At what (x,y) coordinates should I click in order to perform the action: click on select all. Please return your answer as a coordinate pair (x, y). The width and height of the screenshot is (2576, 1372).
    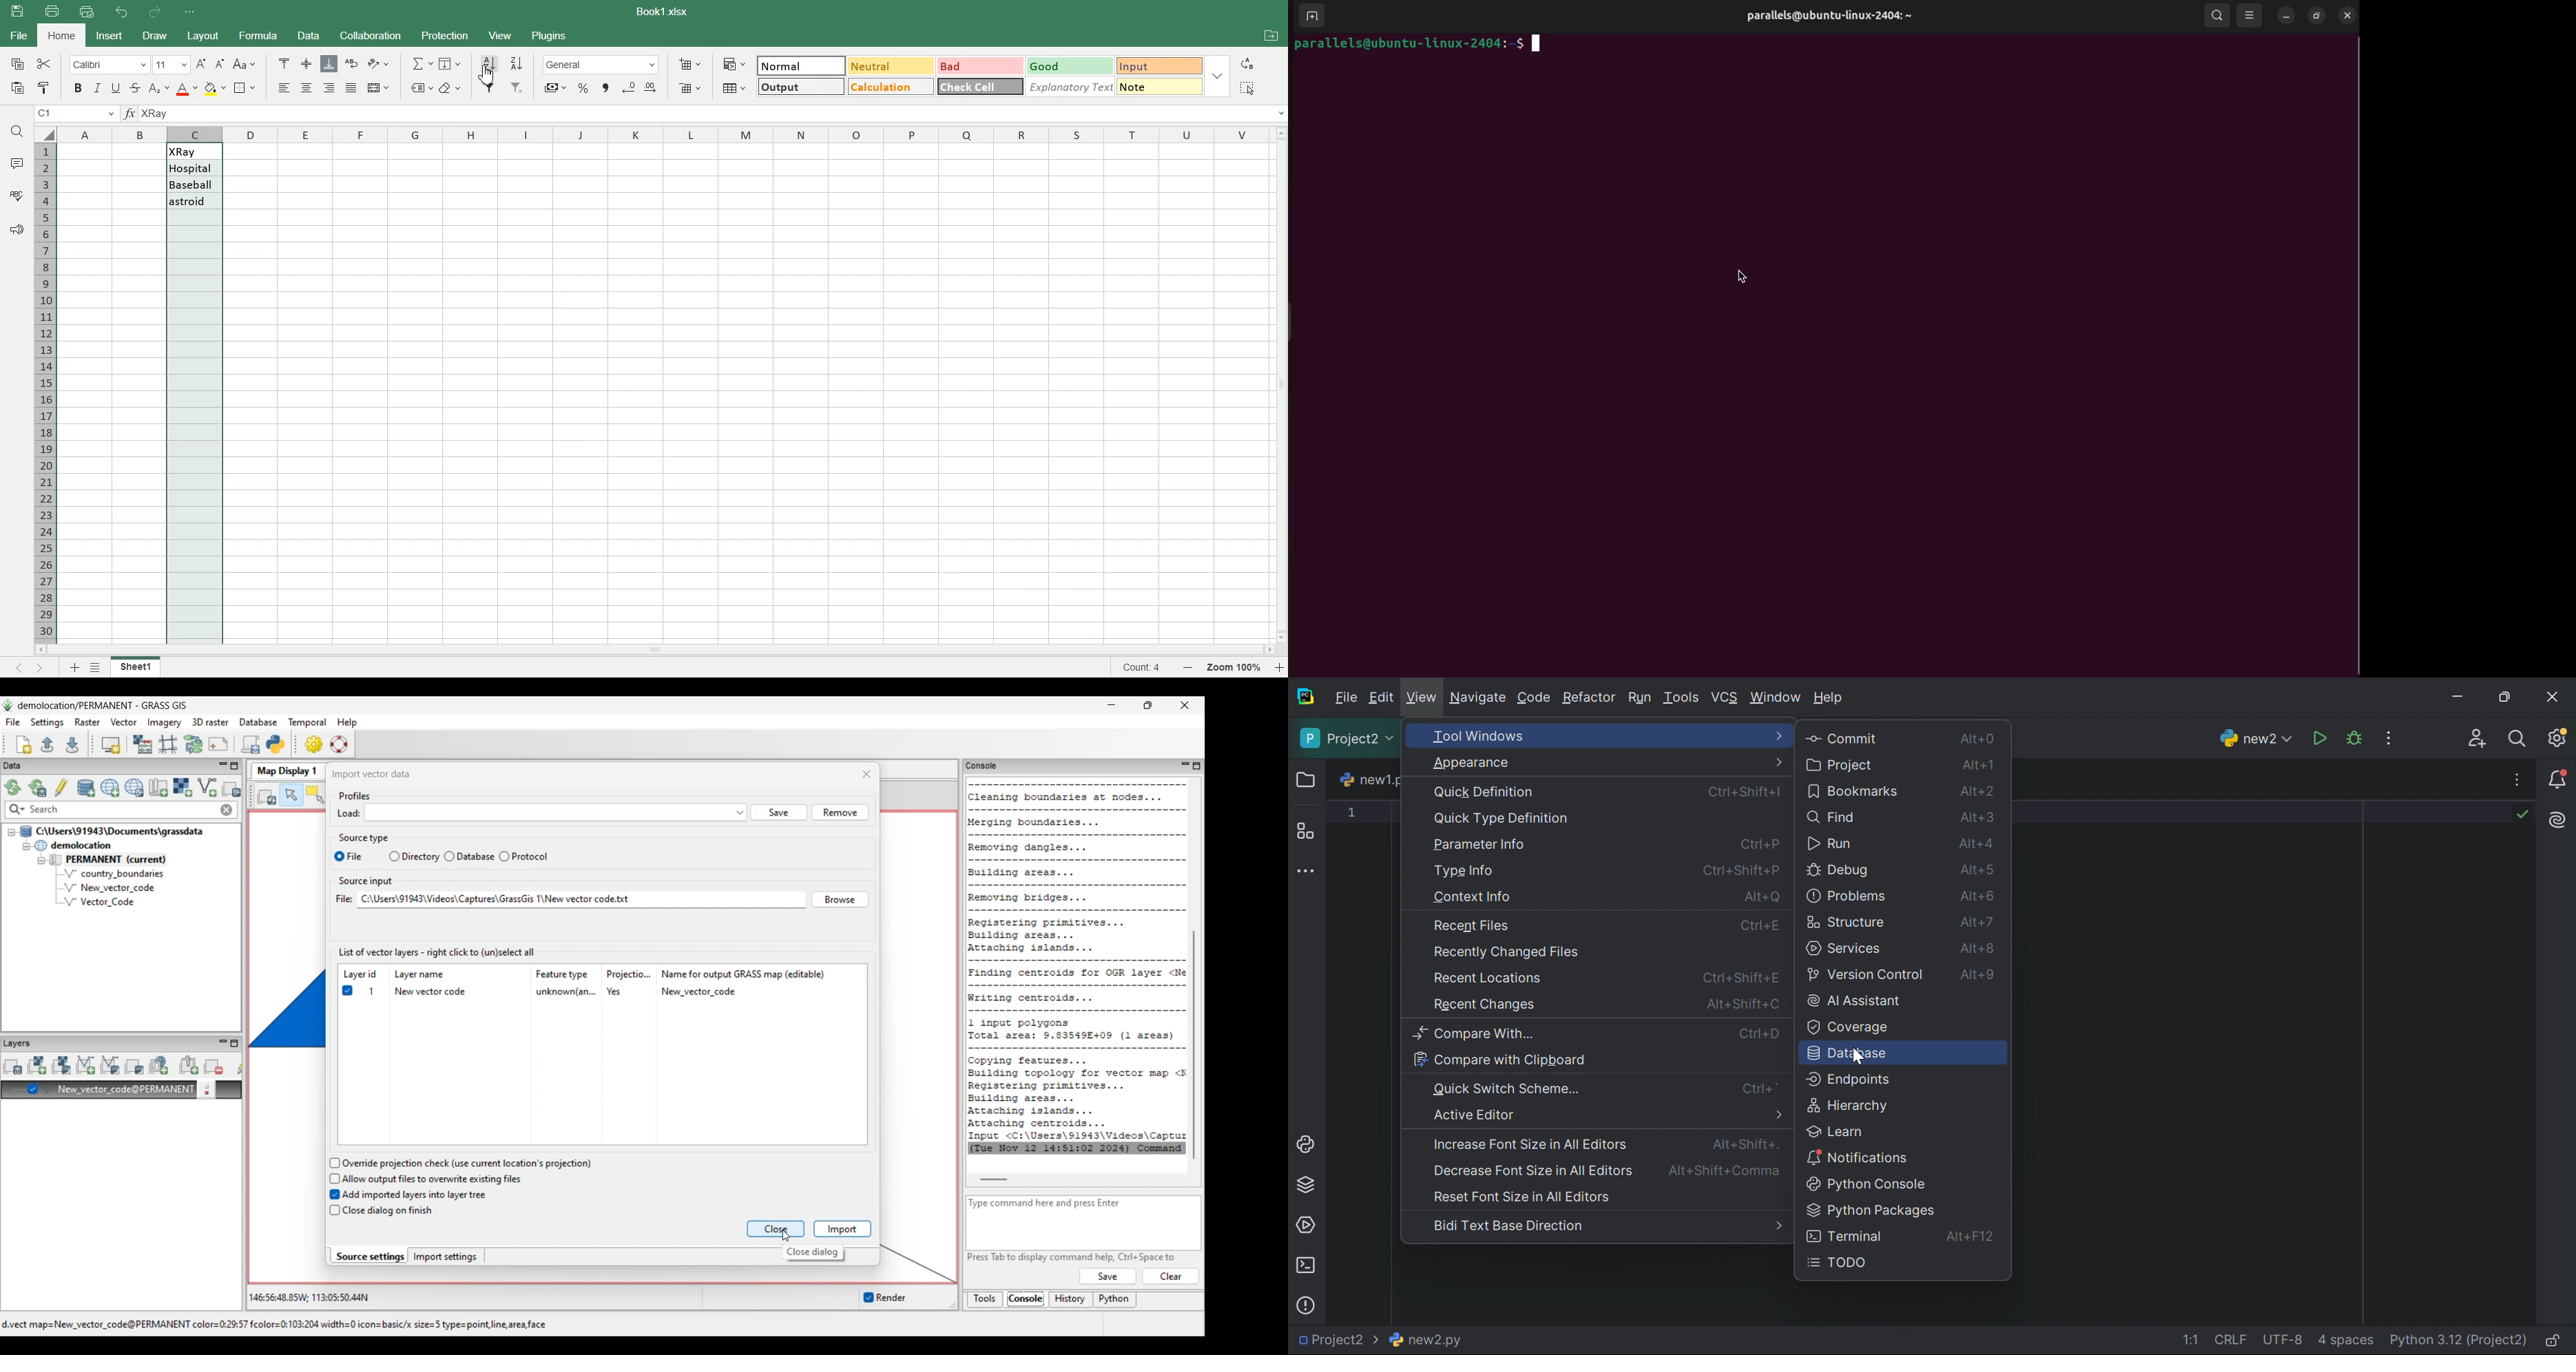
    Looking at the image, I should click on (44, 133).